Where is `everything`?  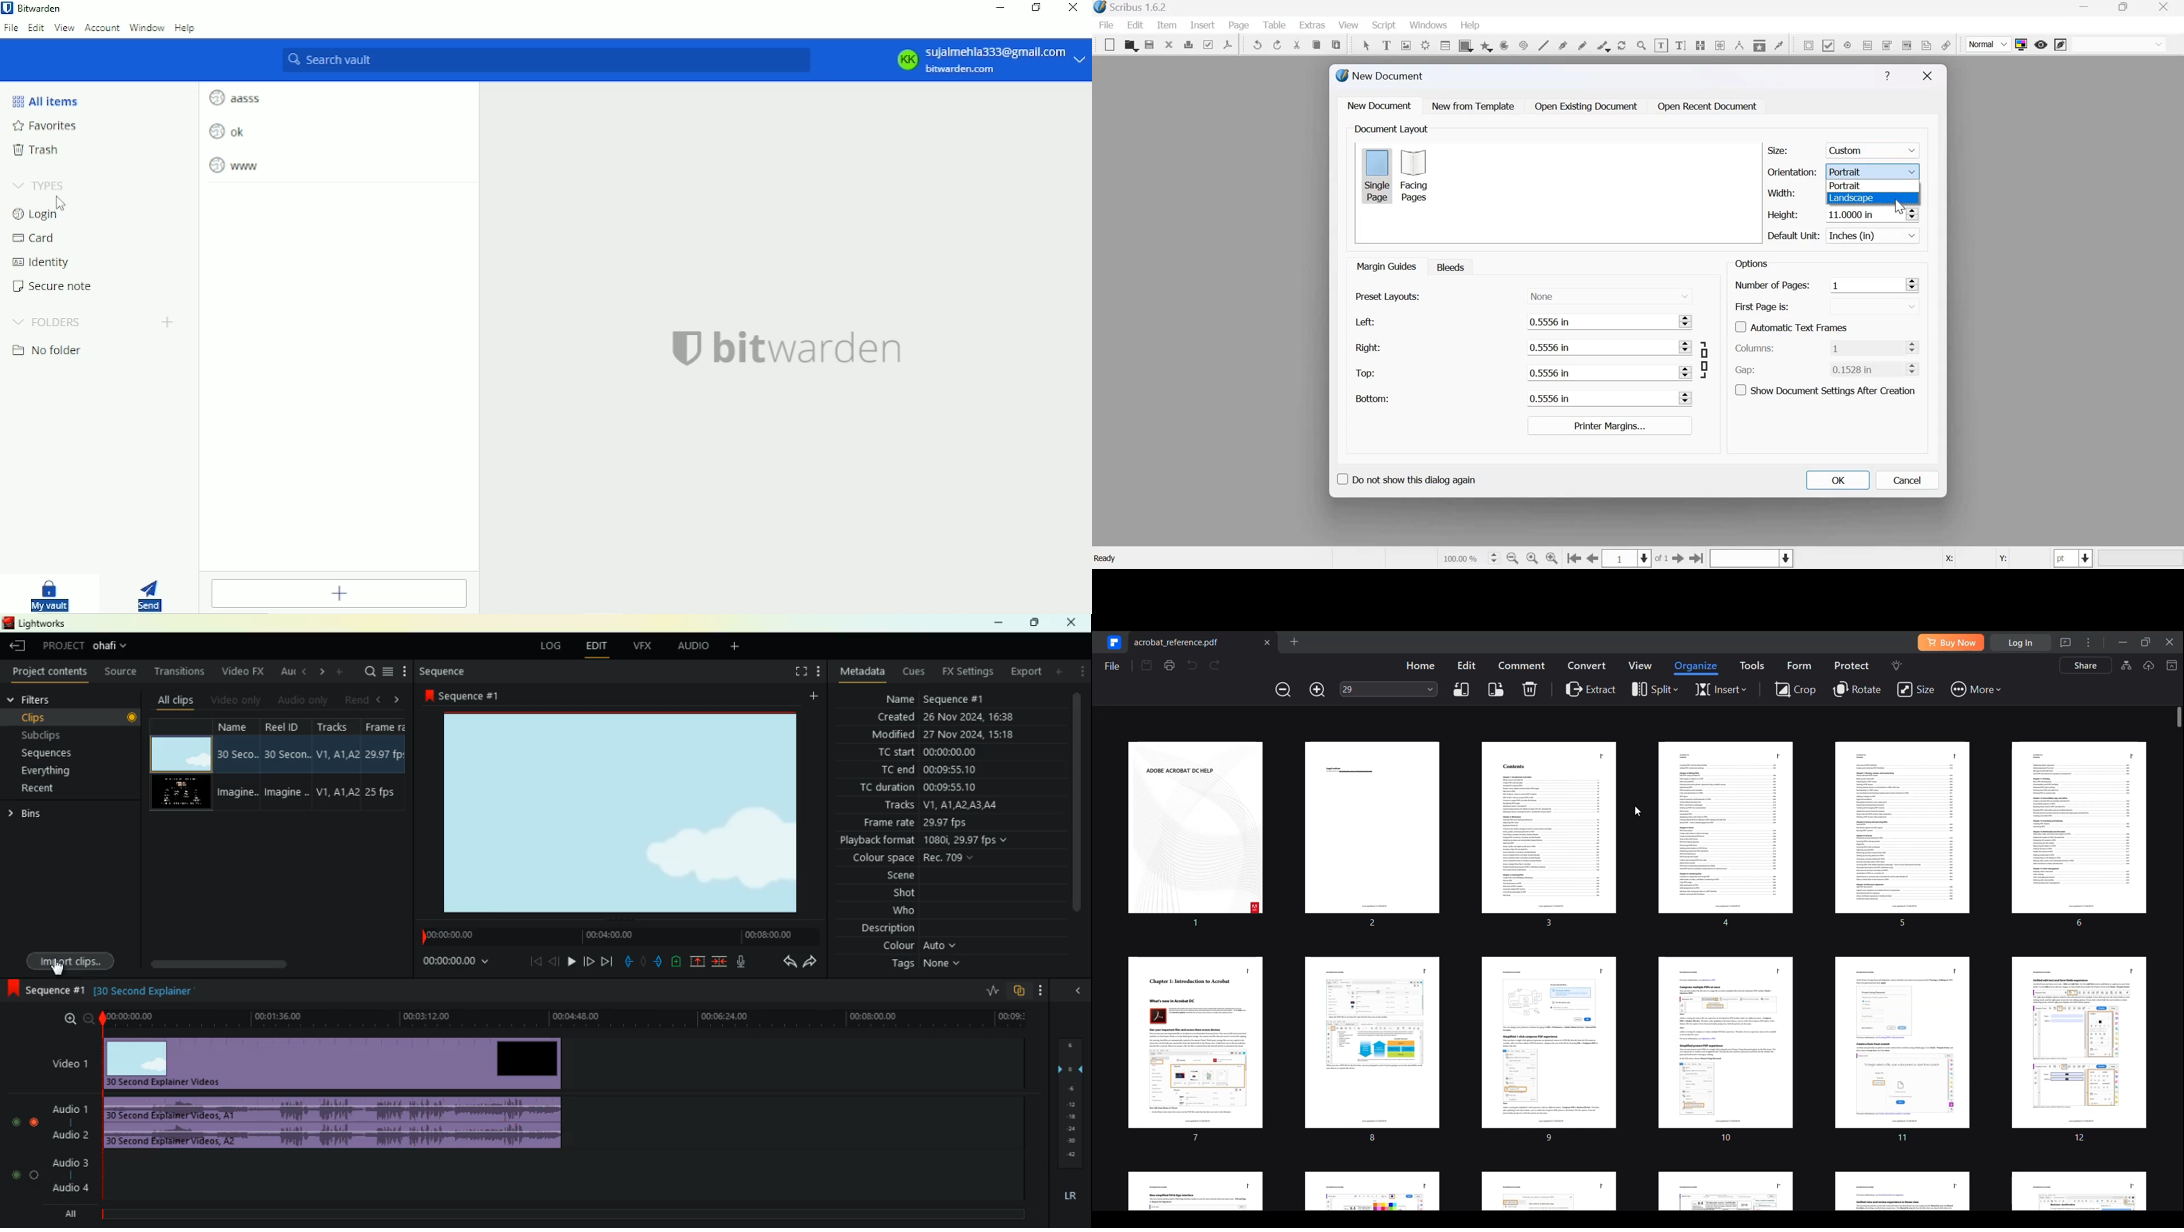 everything is located at coordinates (52, 771).